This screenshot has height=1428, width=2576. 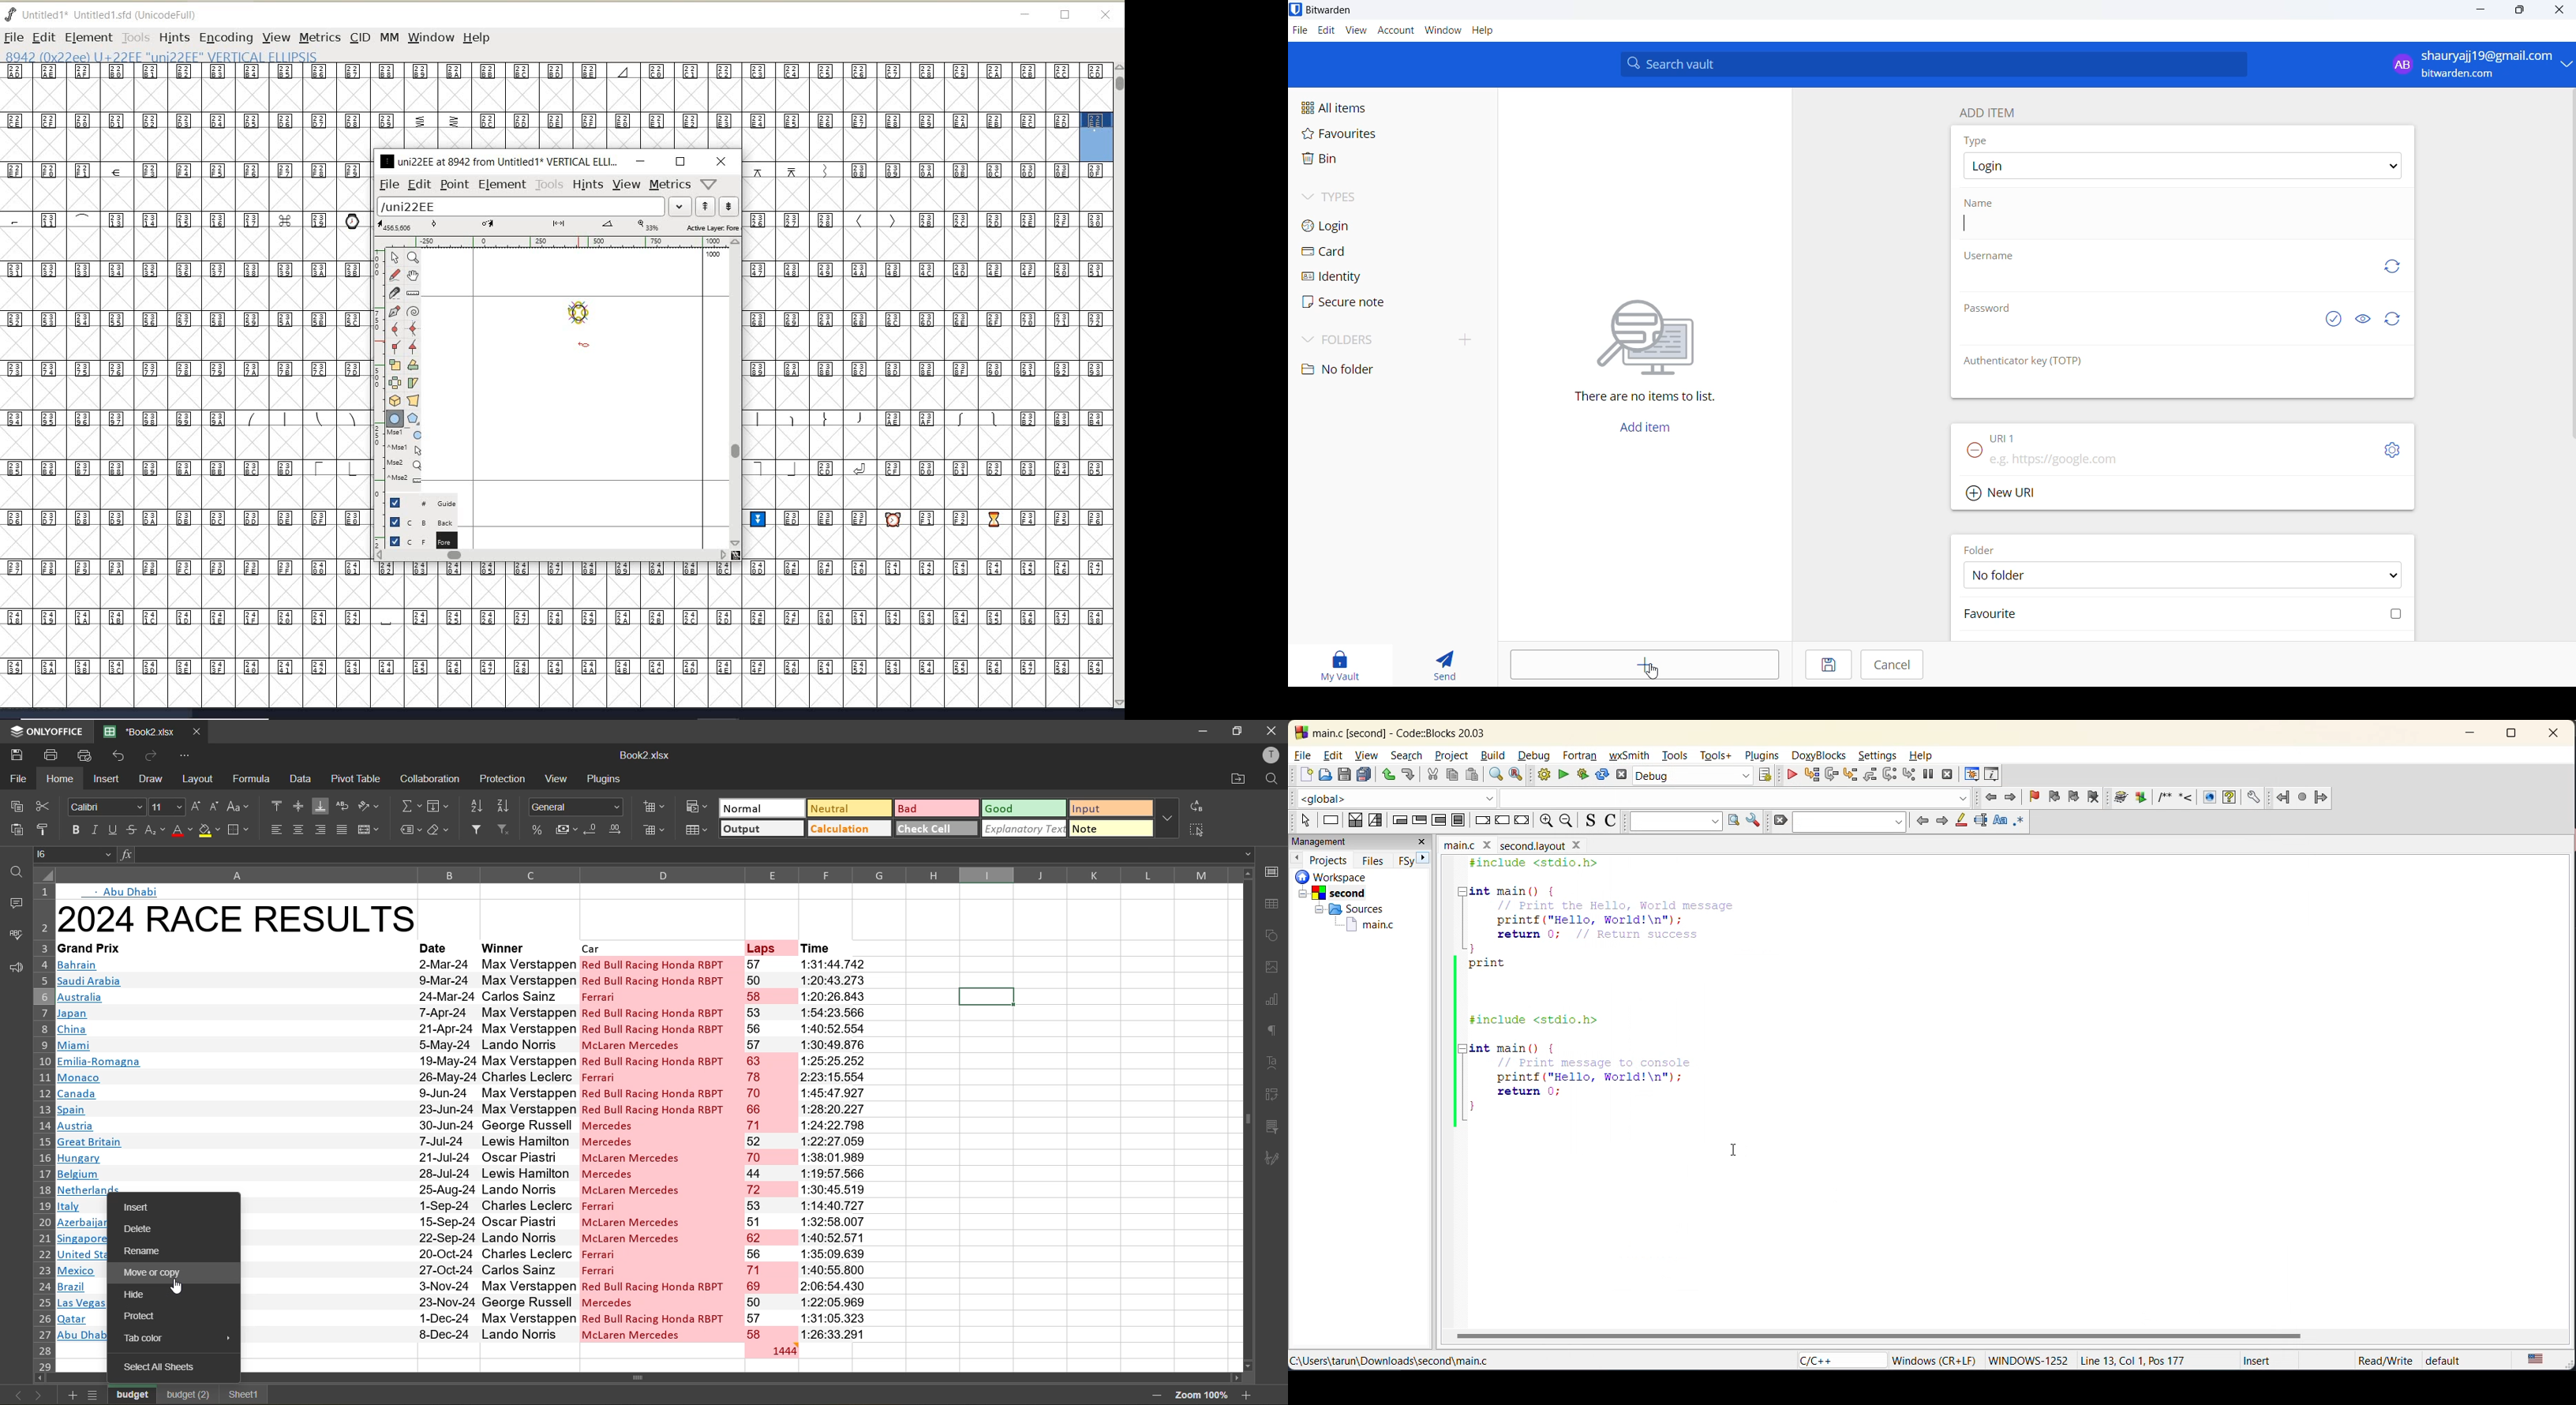 What do you see at coordinates (1979, 819) in the screenshot?
I see `selected text` at bounding box center [1979, 819].